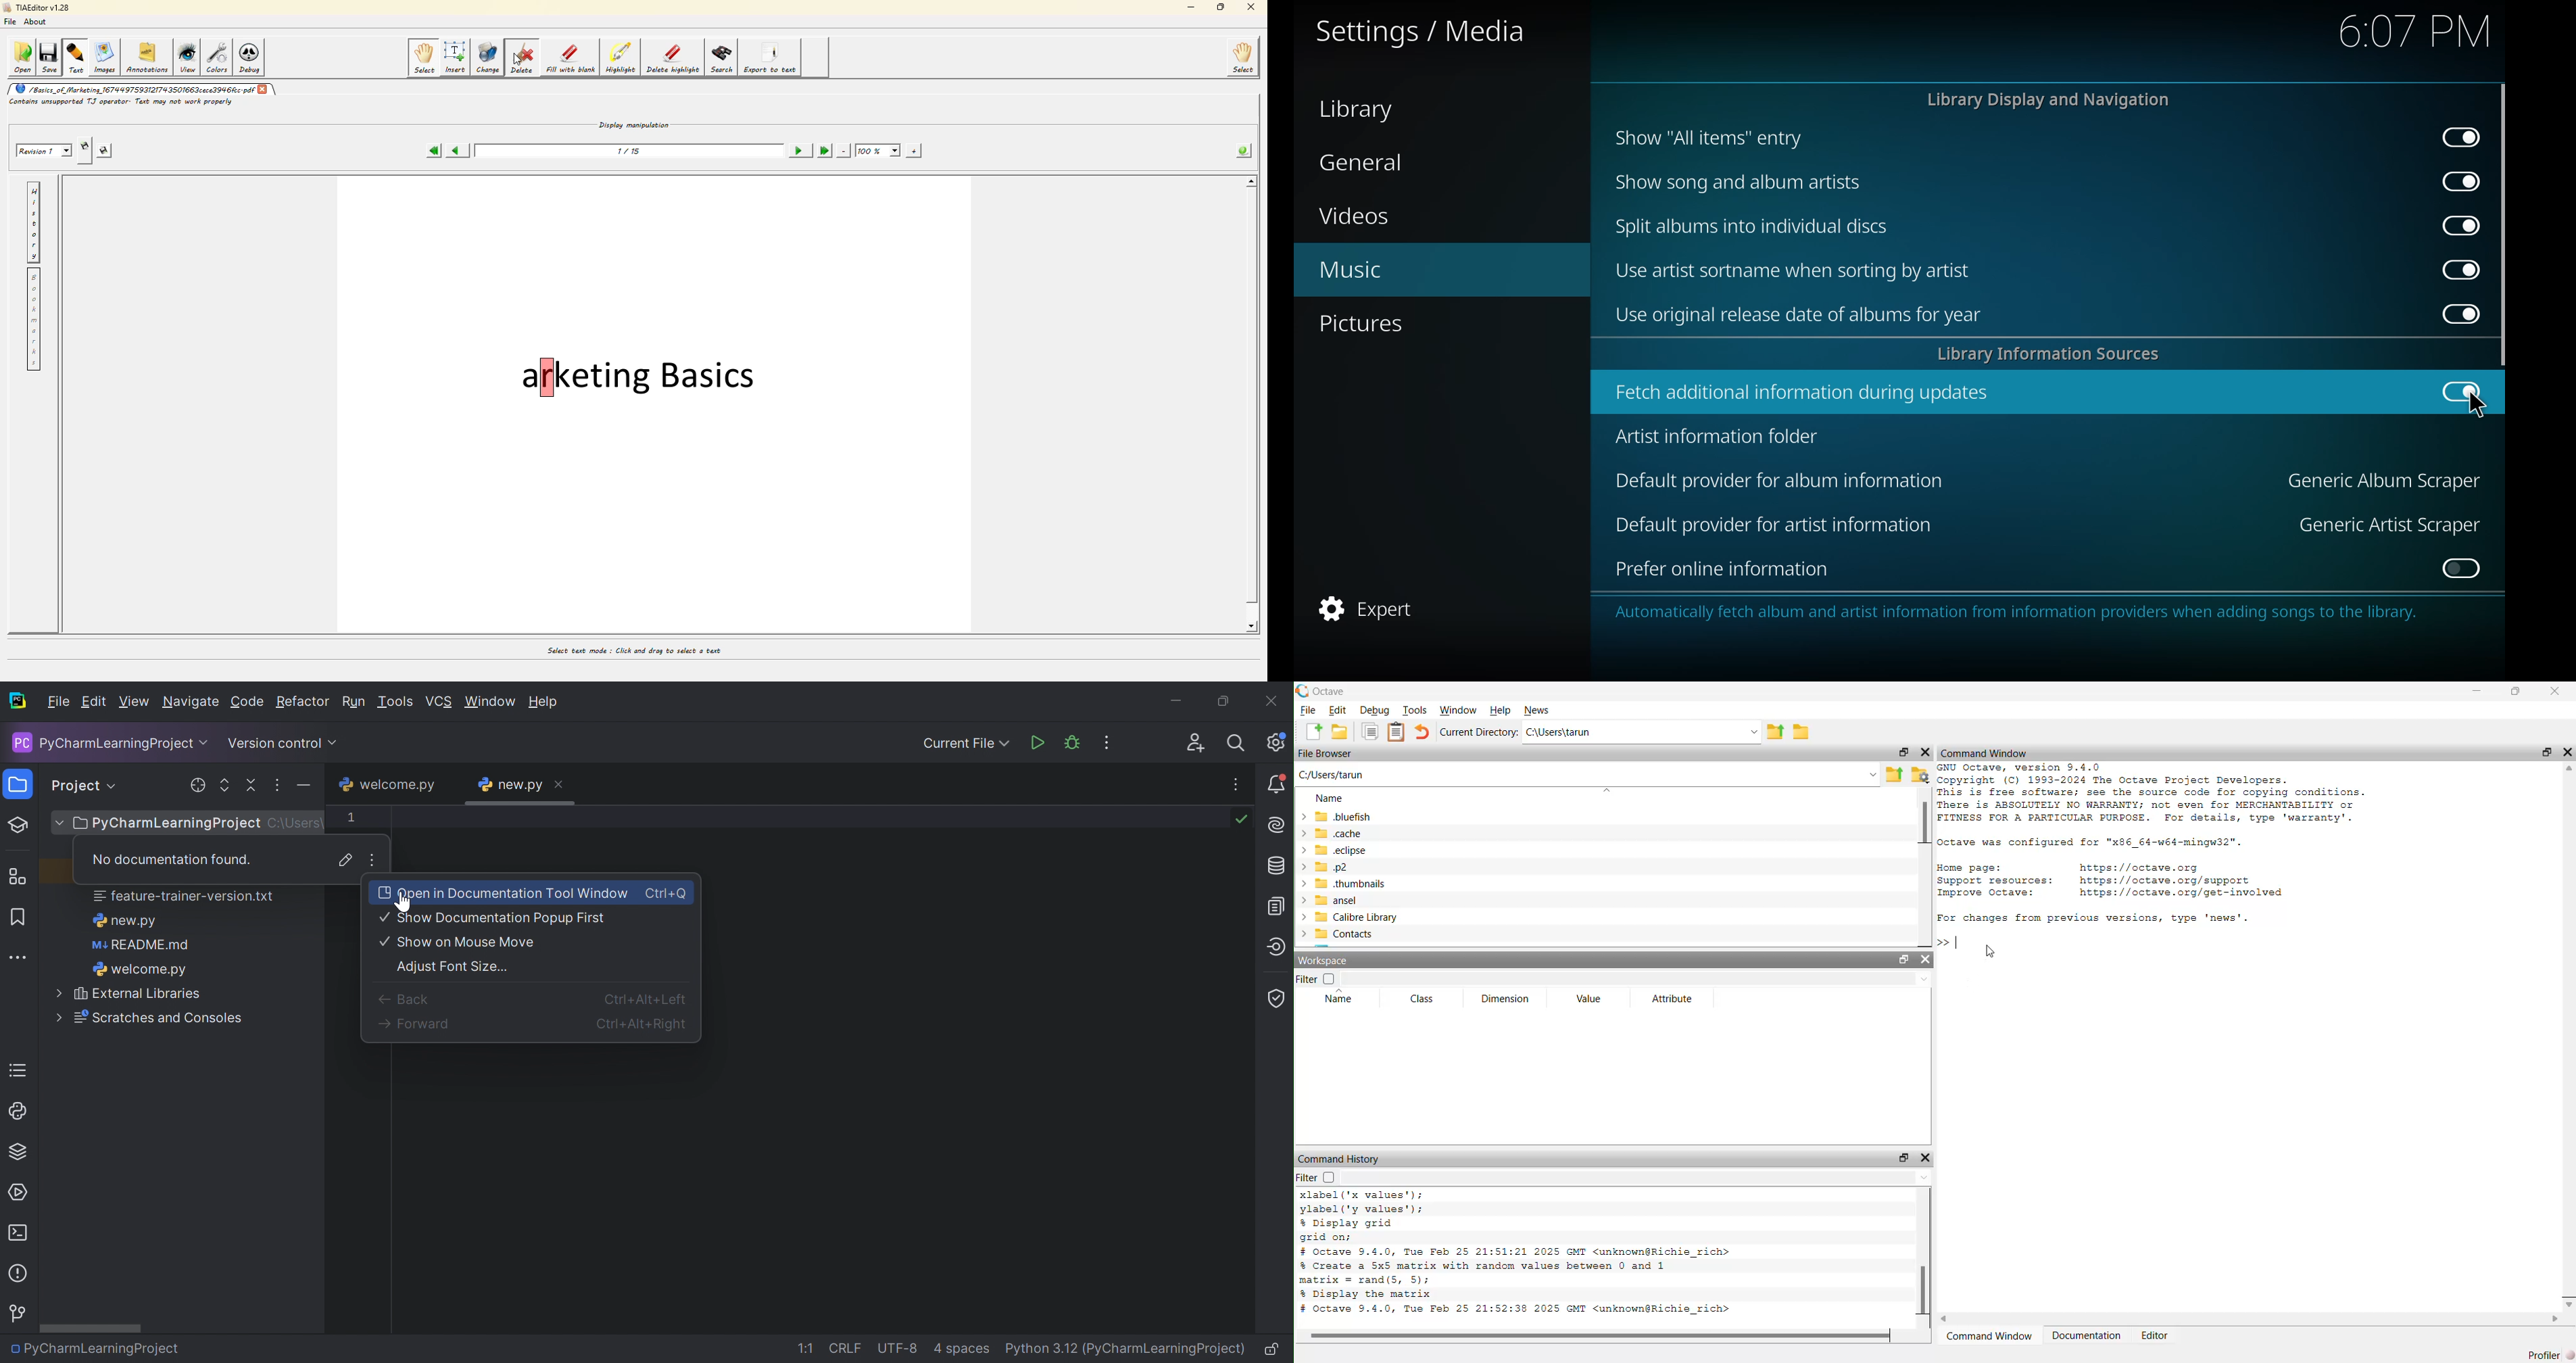 The height and width of the screenshot is (1372, 2576). Describe the element at coordinates (489, 57) in the screenshot. I see `change` at that location.